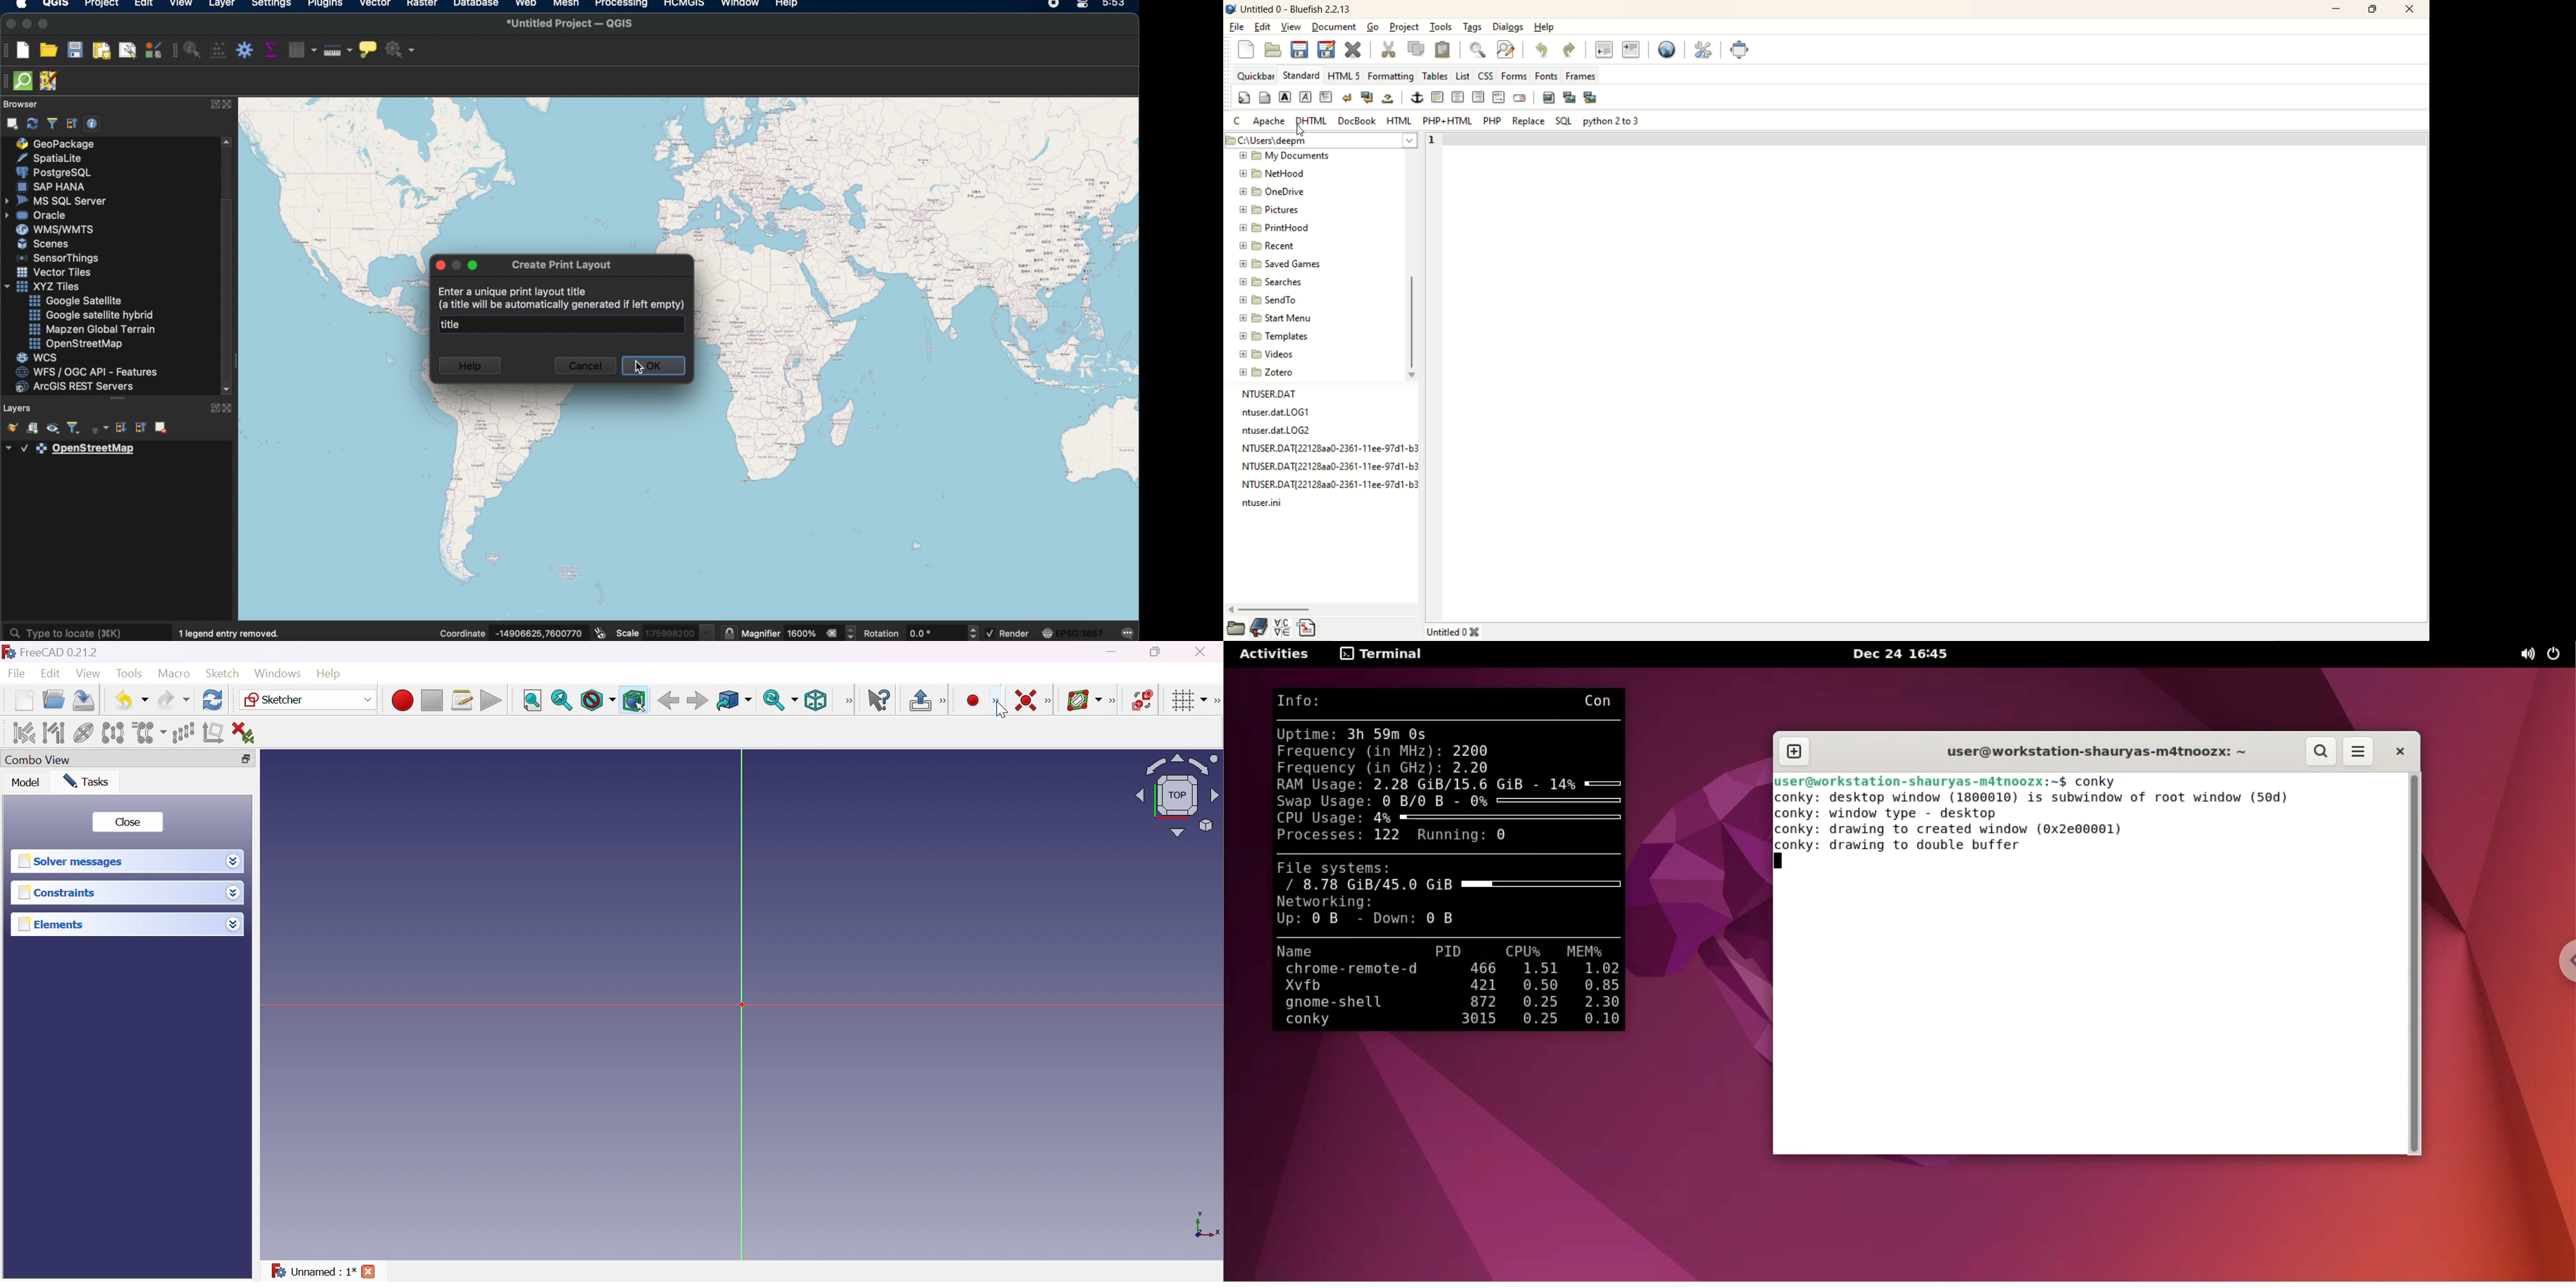 Image resolution: width=2576 pixels, height=1288 pixels. Describe the element at coordinates (1298, 9) in the screenshot. I see `title` at that location.